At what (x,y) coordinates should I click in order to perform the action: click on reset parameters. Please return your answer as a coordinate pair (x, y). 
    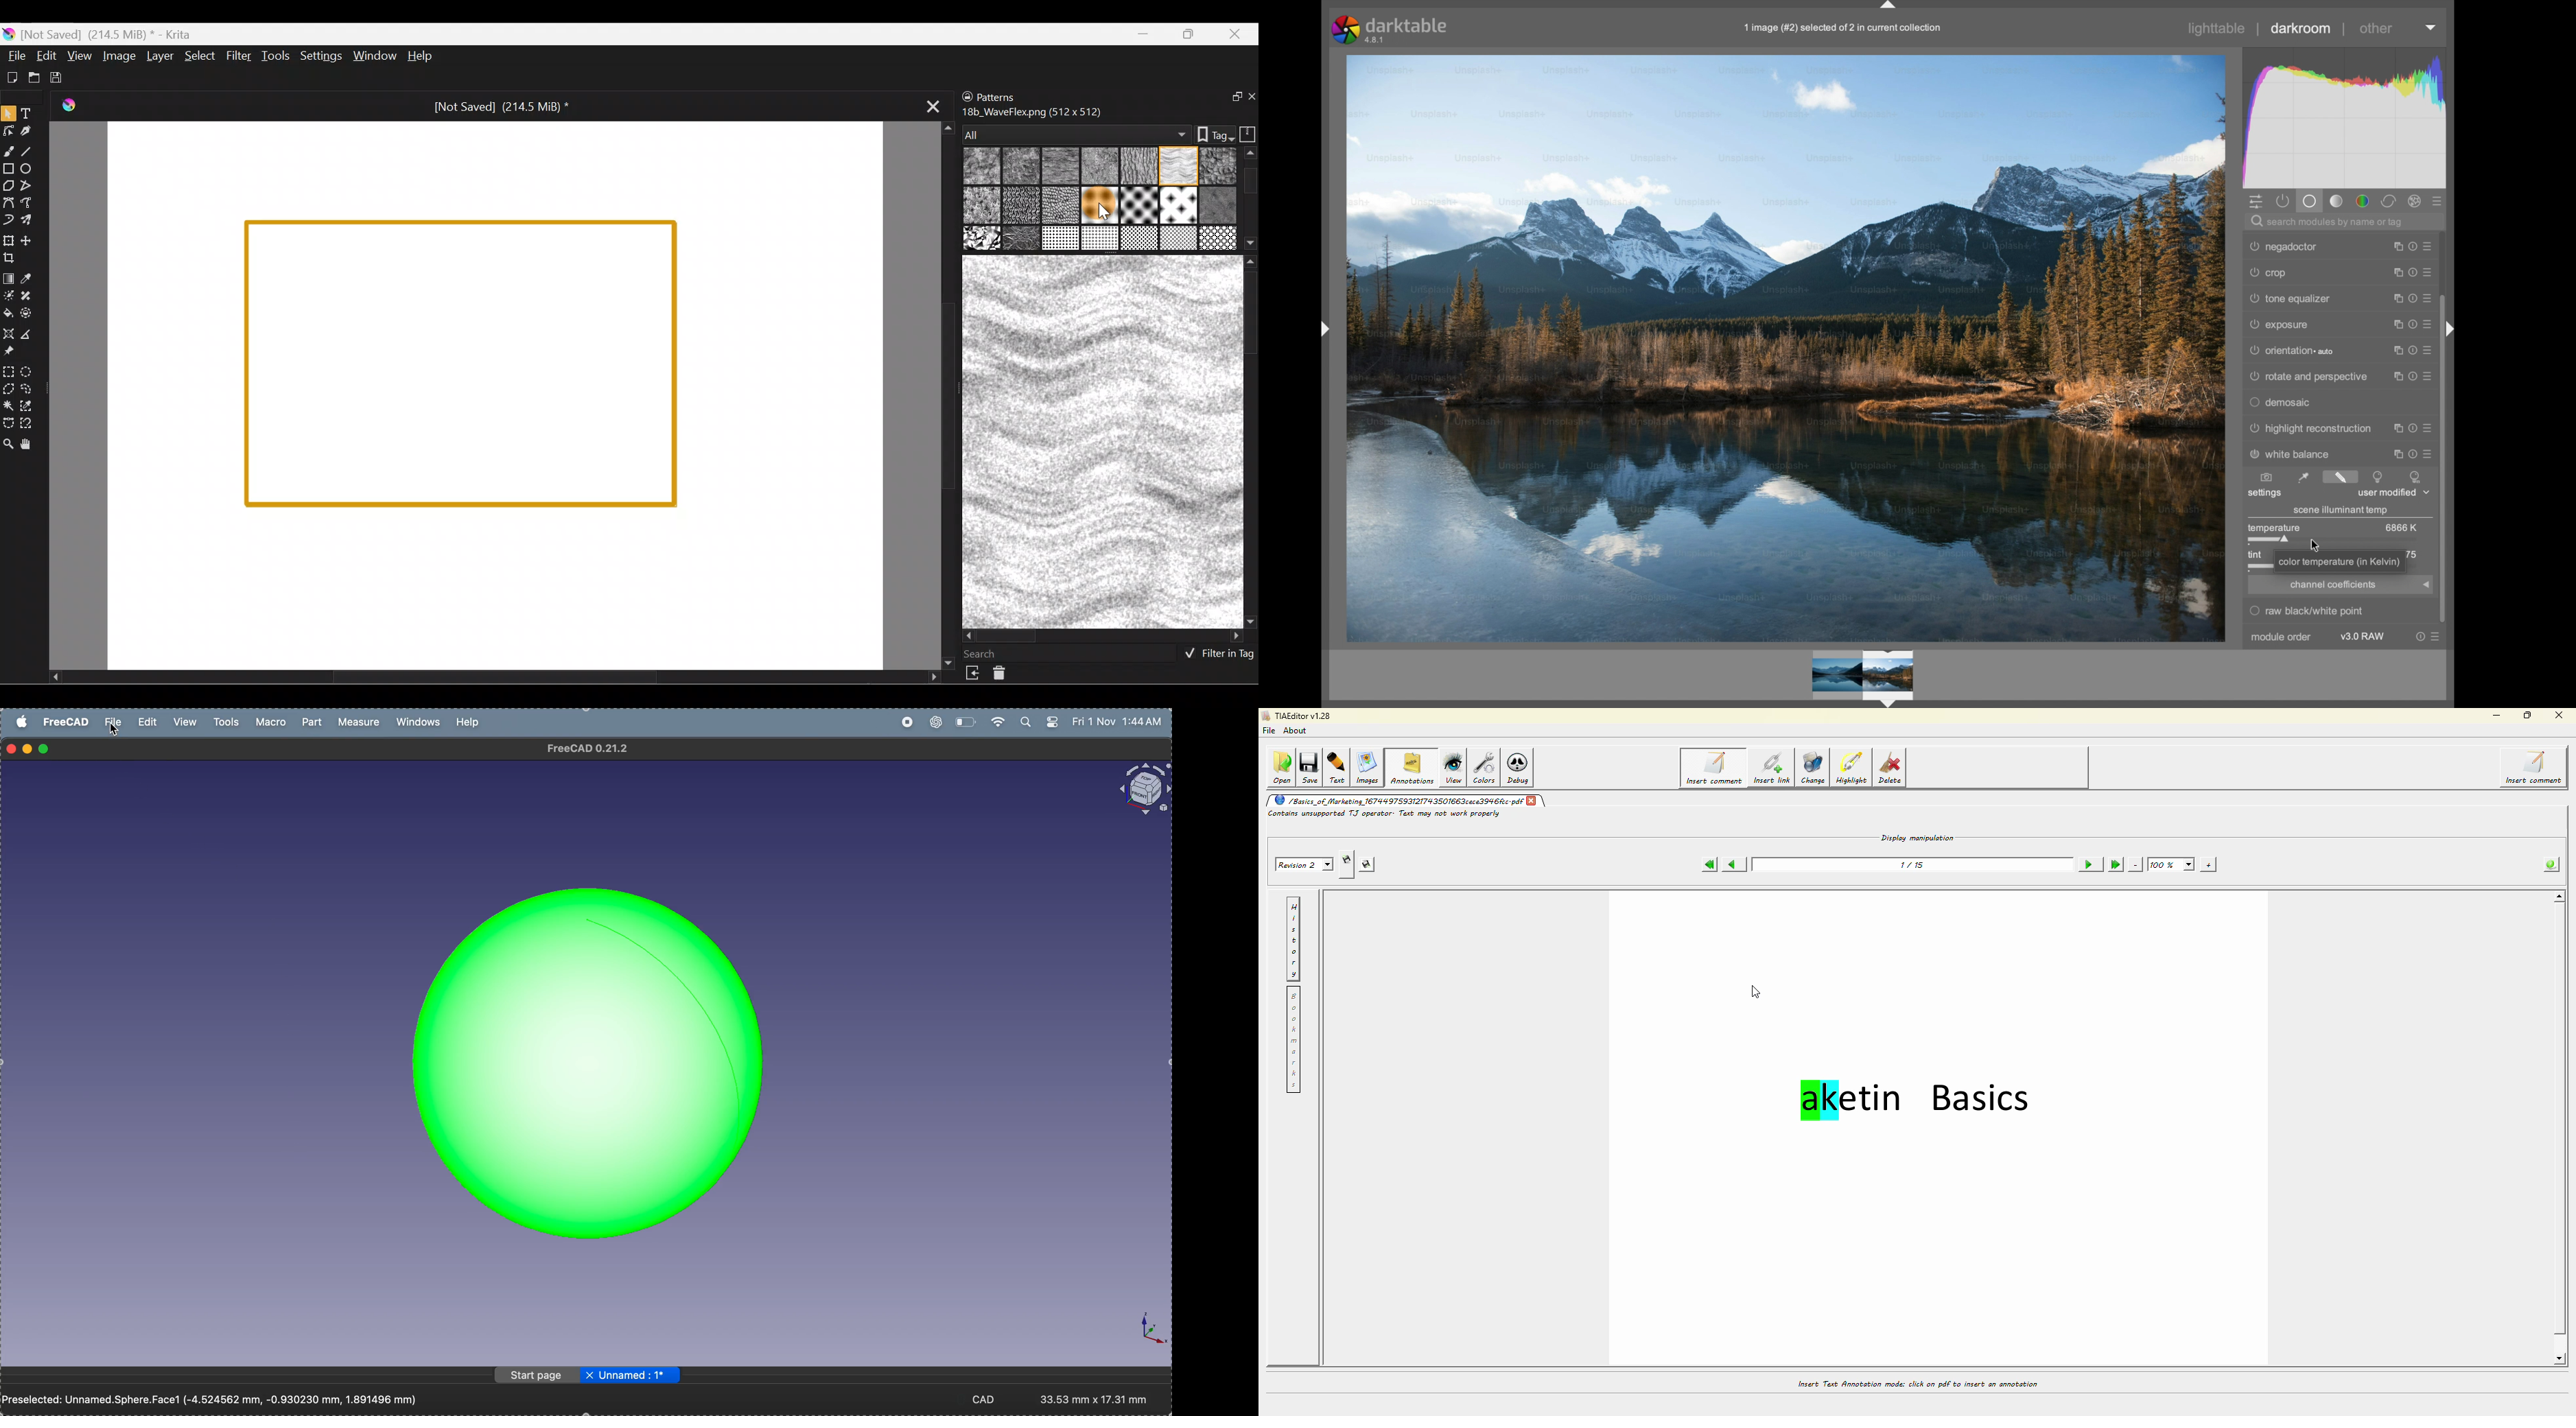
    Looking at the image, I should click on (2412, 295).